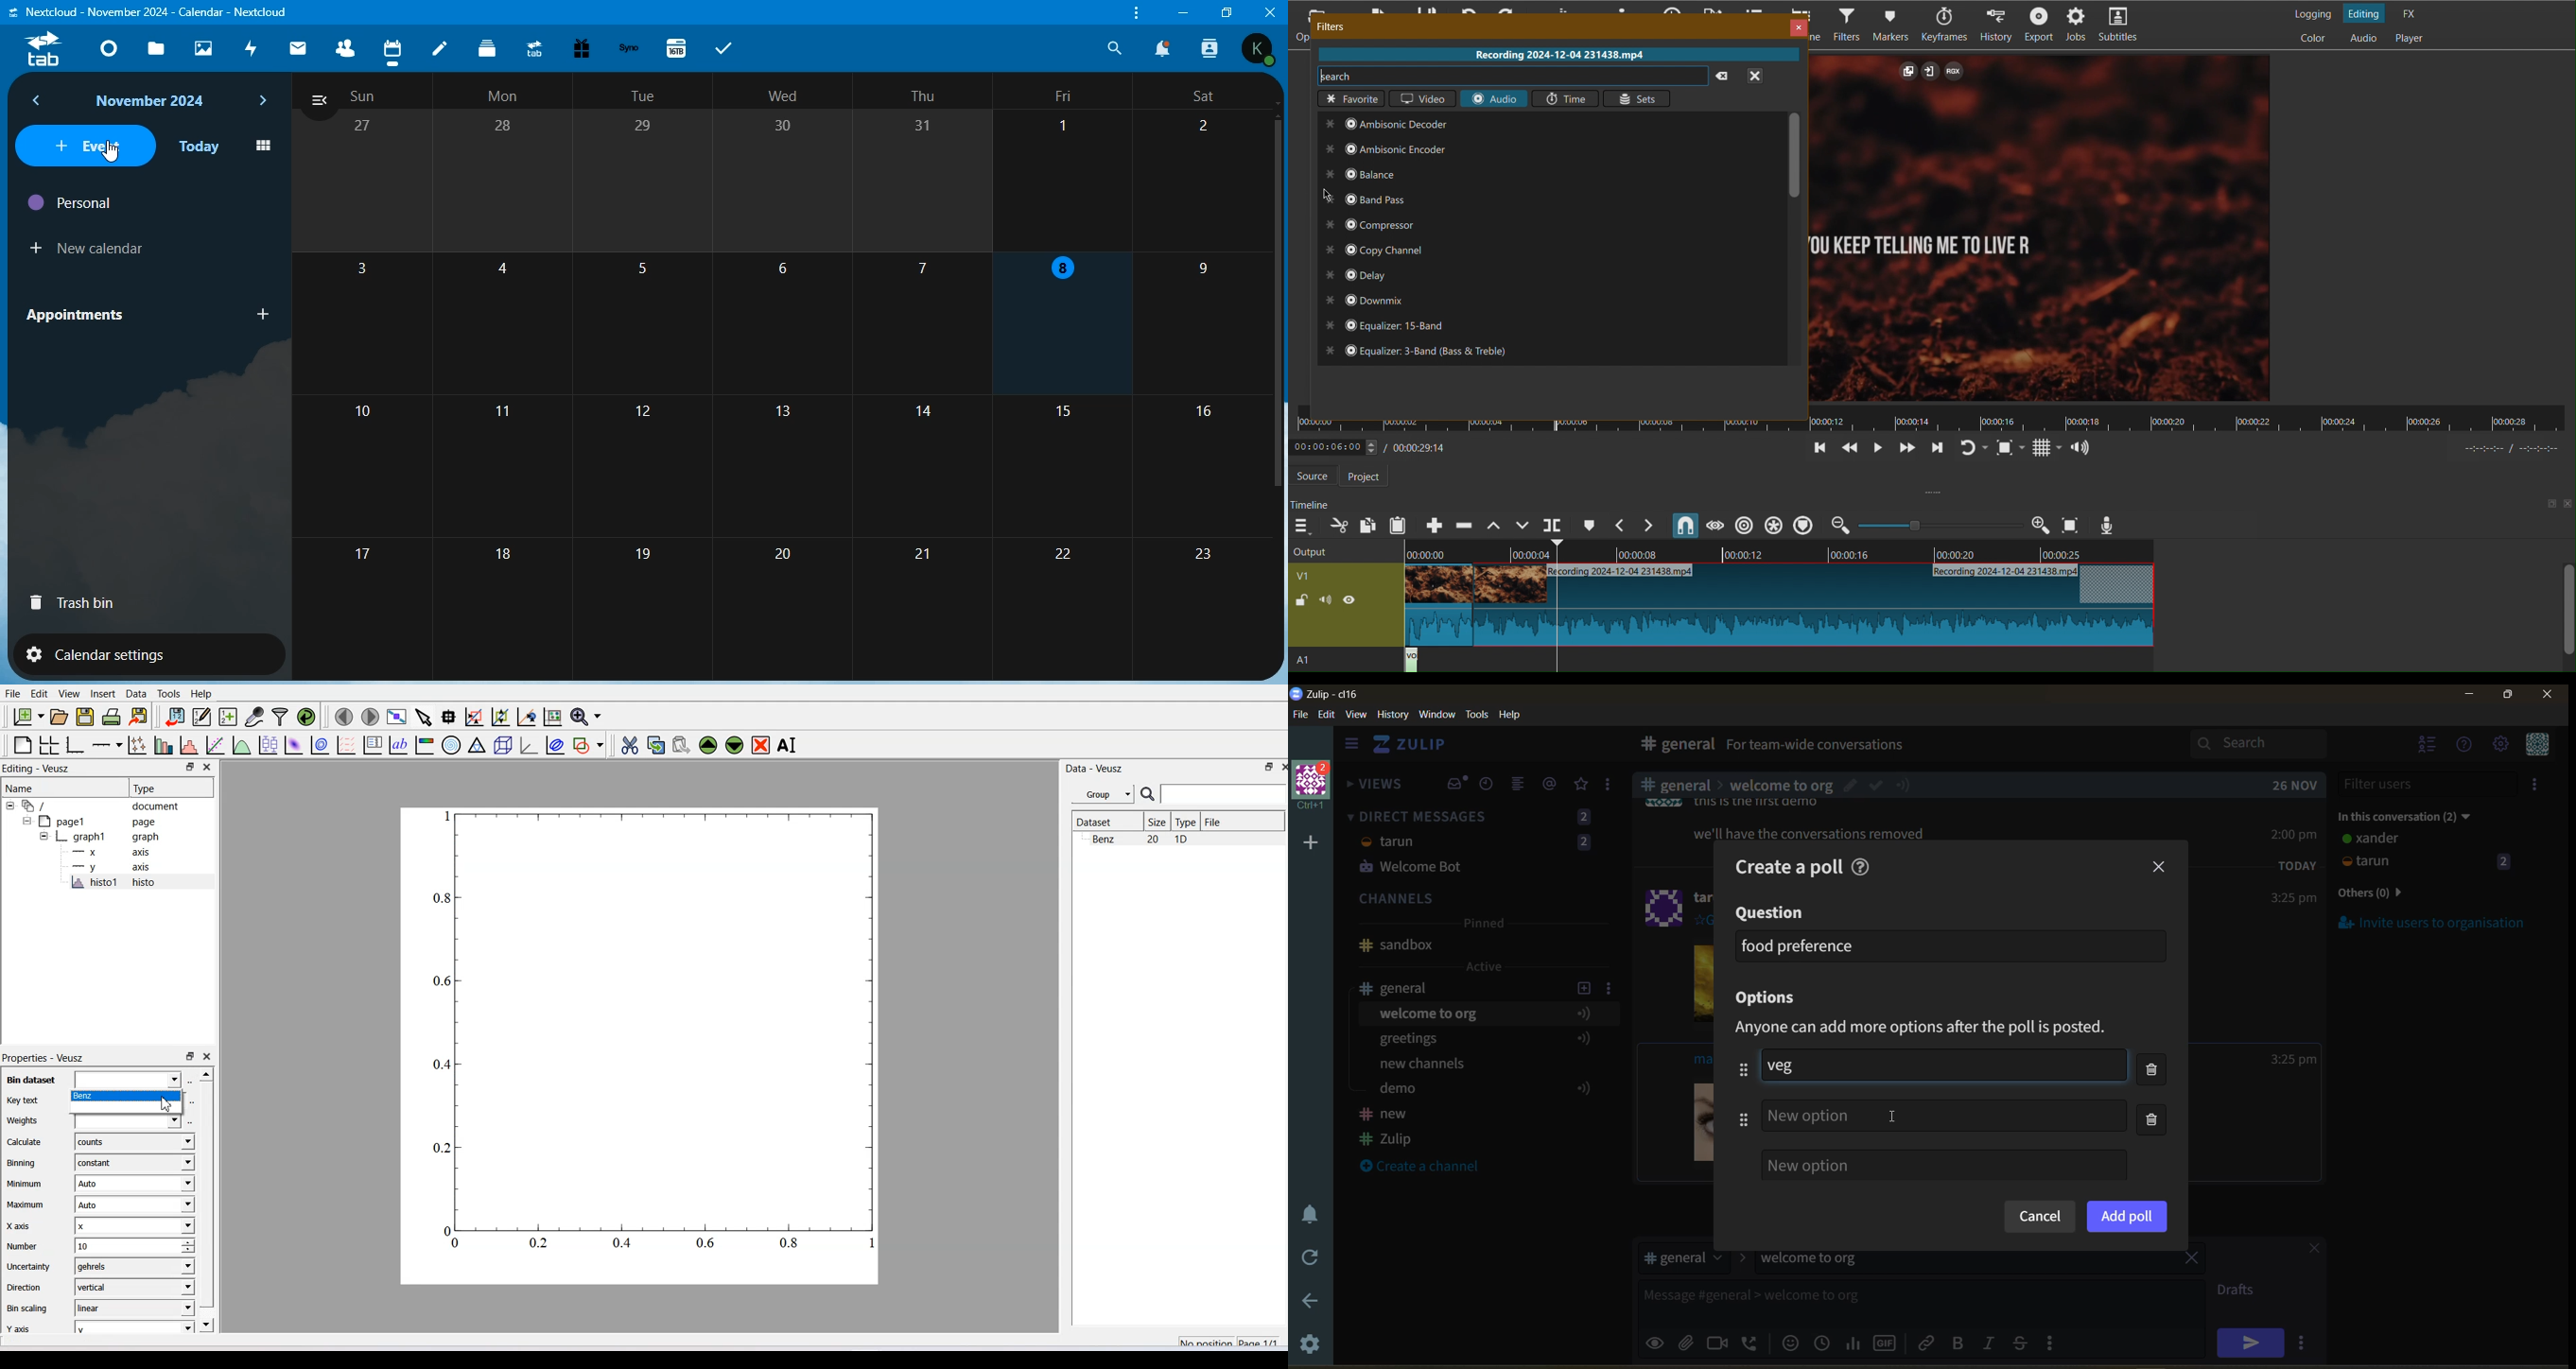  Describe the element at coordinates (2506, 699) in the screenshot. I see `maximize` at that location.